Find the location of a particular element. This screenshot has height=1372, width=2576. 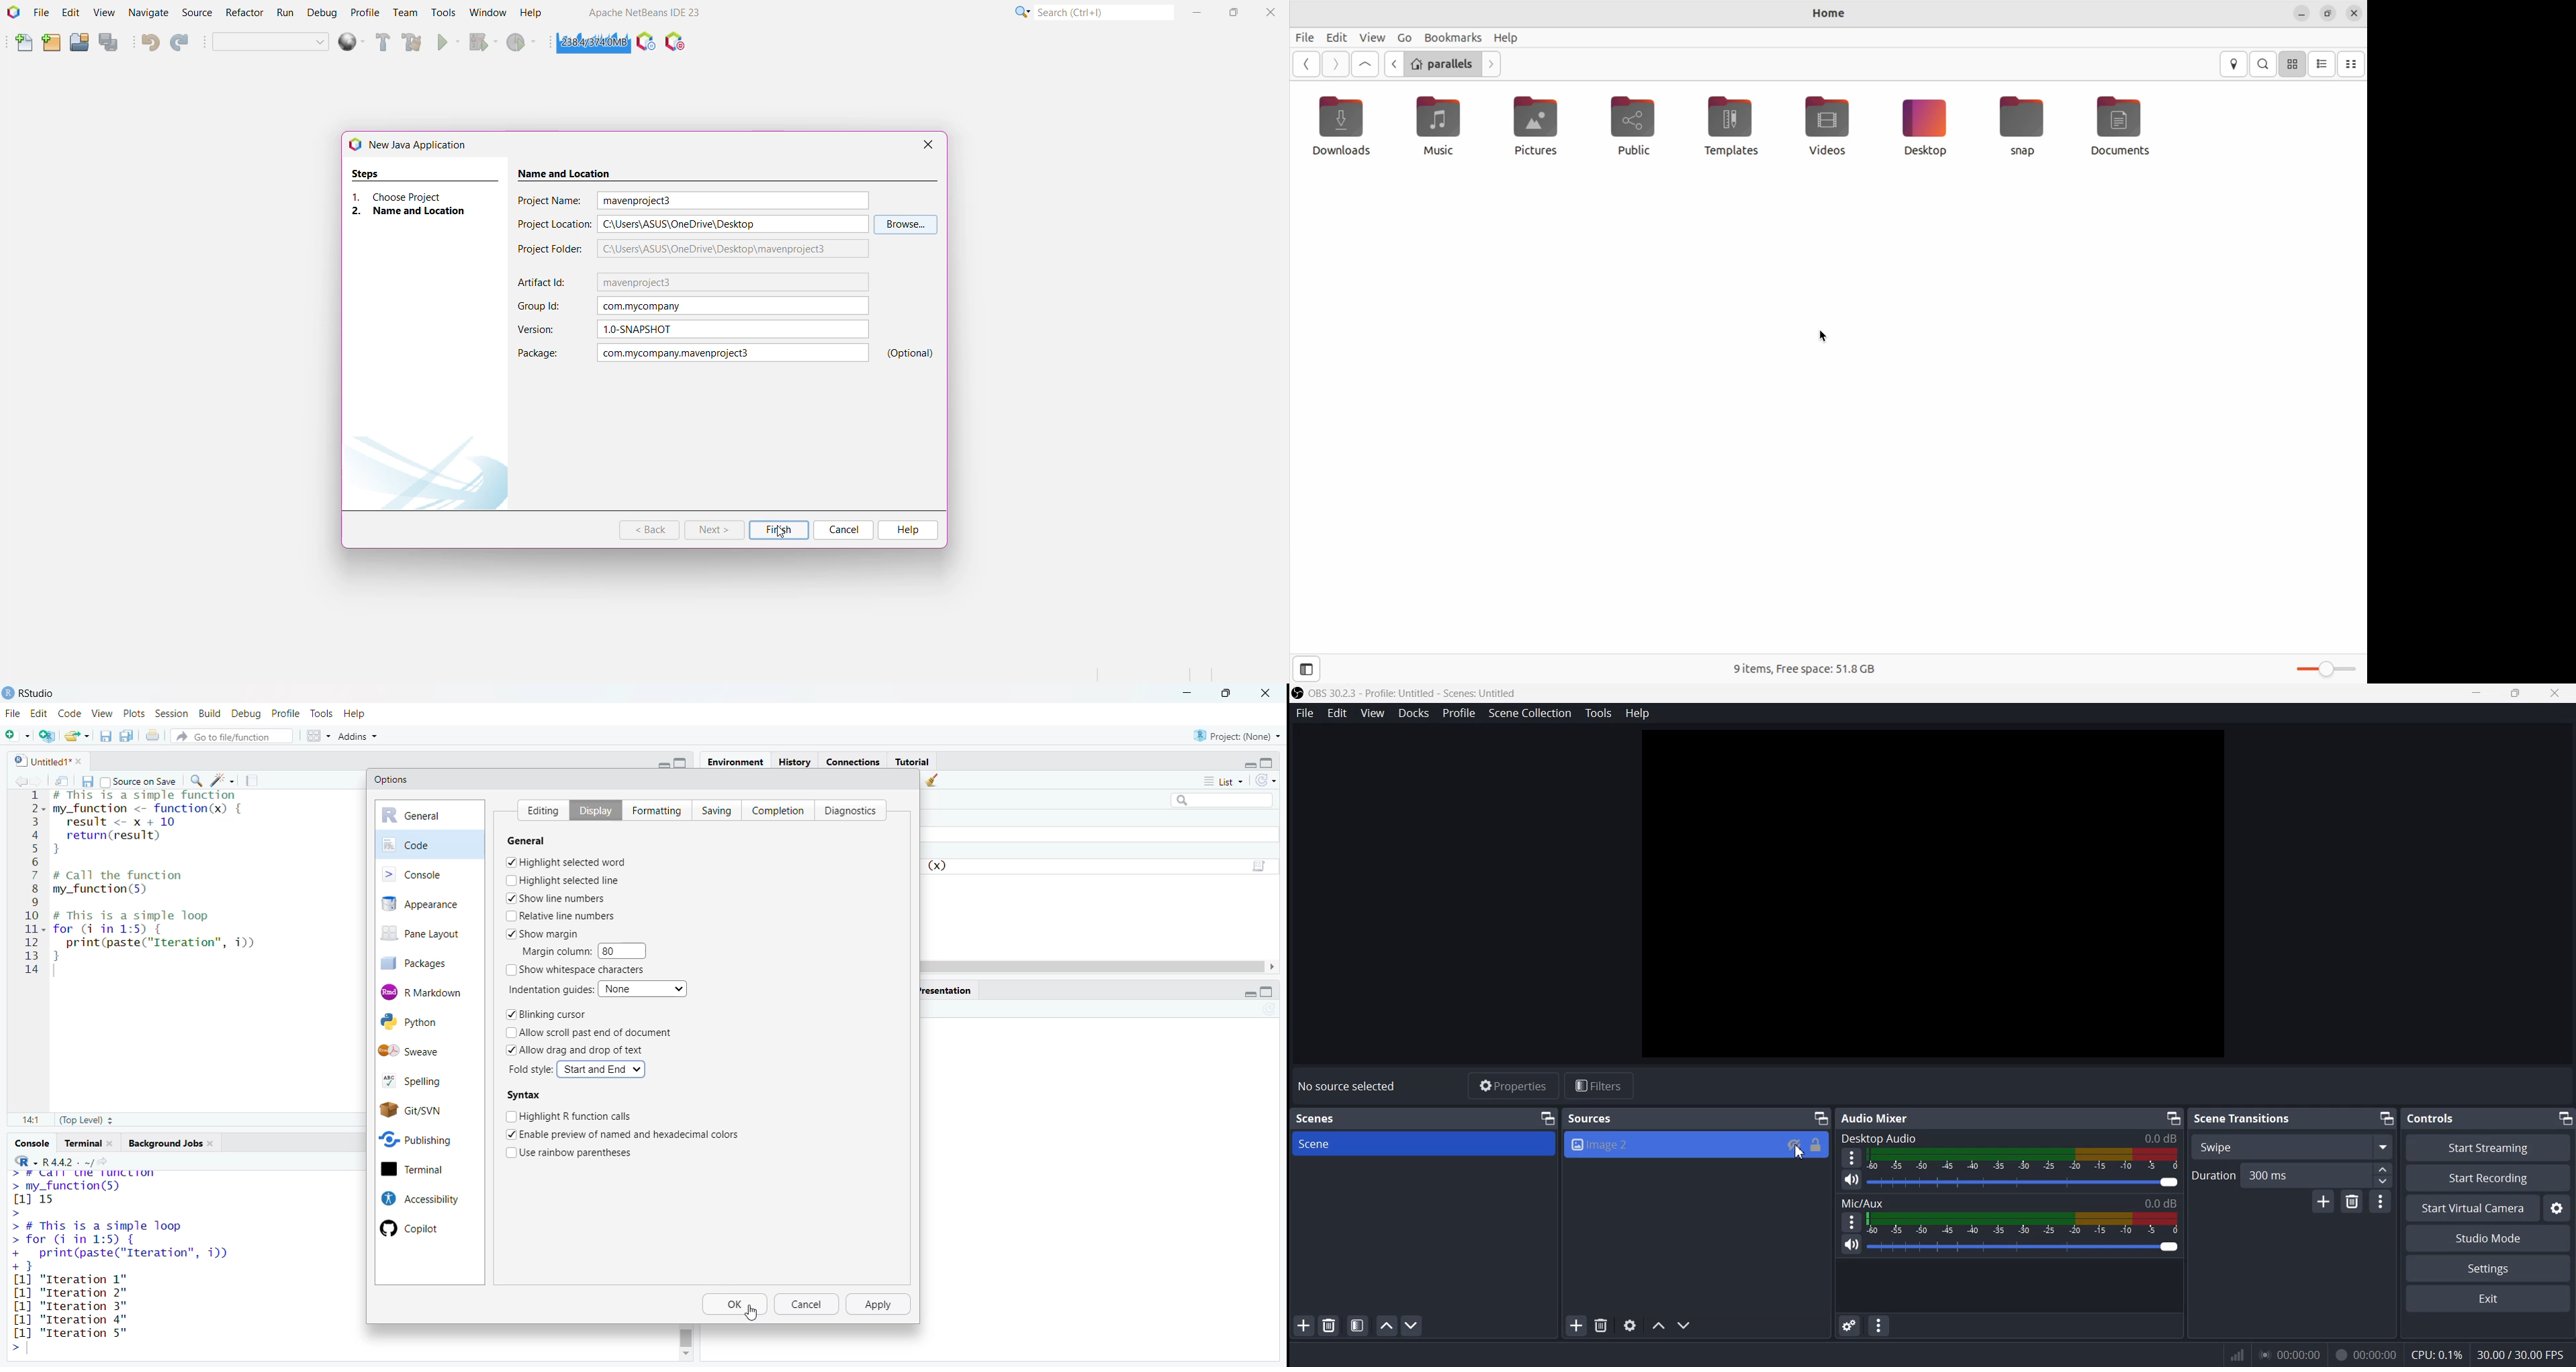

completion is located at coordinates (777, 809).